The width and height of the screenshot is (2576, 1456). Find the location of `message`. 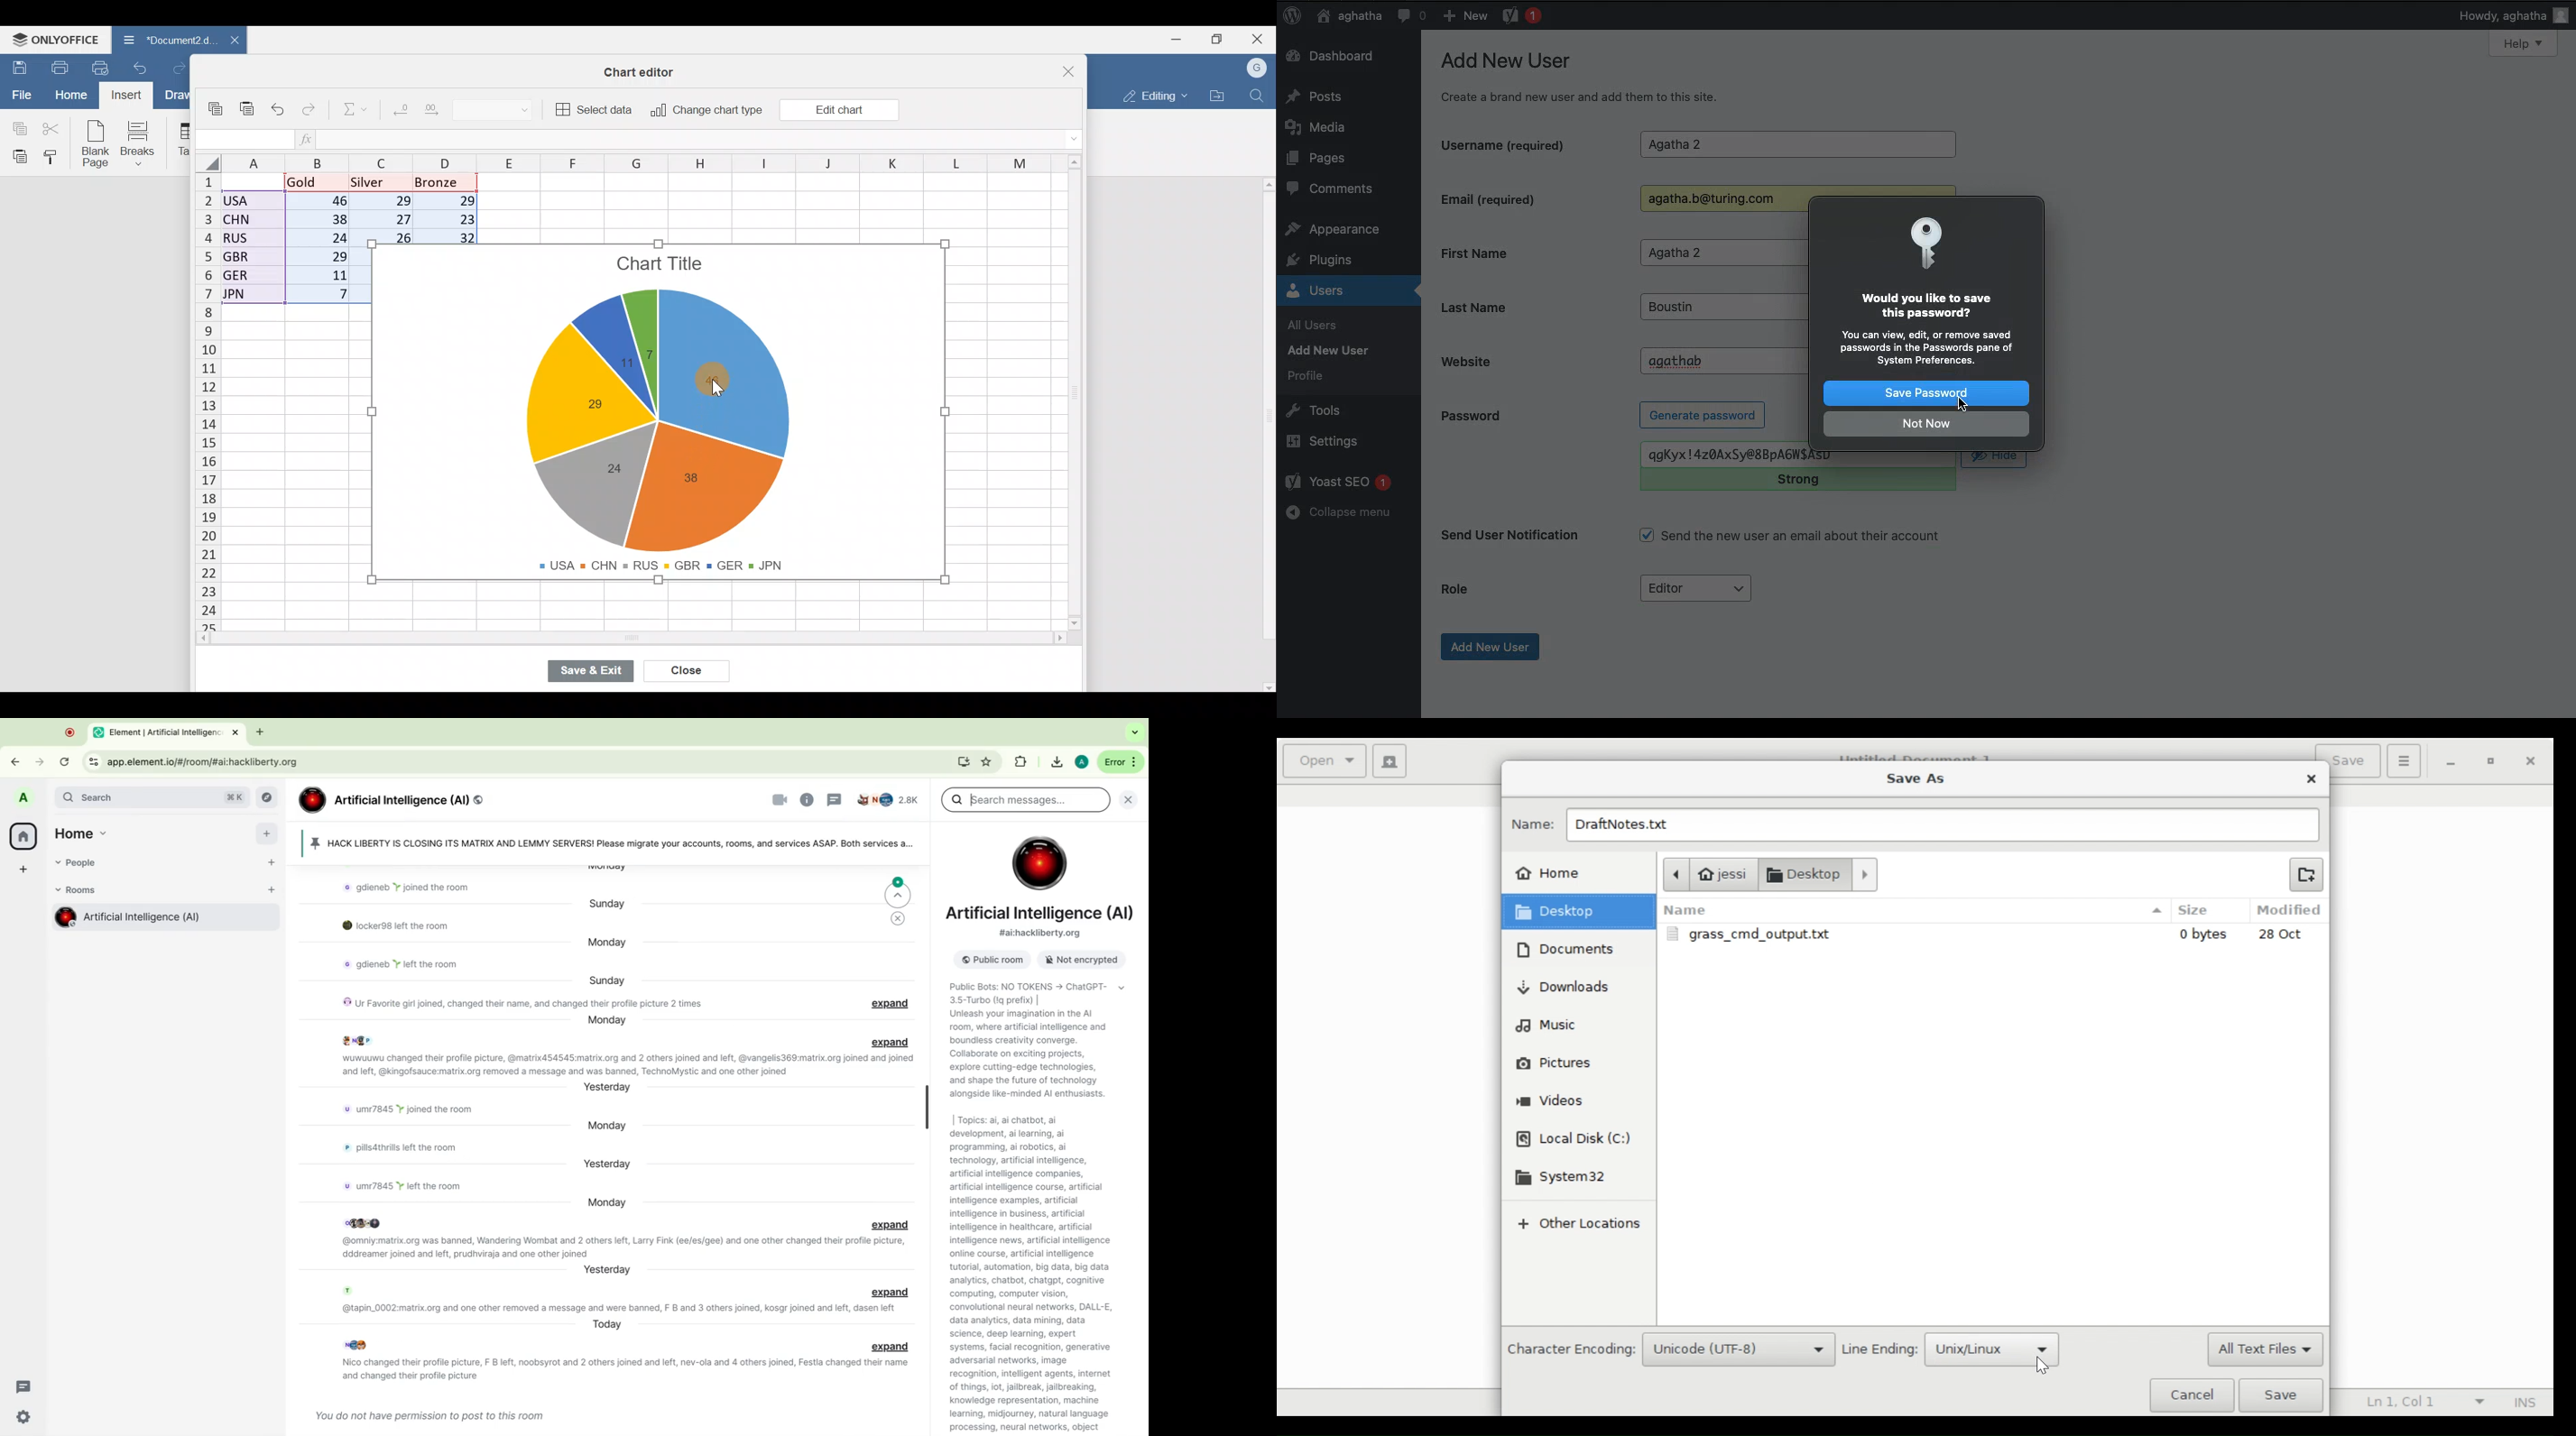

message is located at coordinates (412, 886).